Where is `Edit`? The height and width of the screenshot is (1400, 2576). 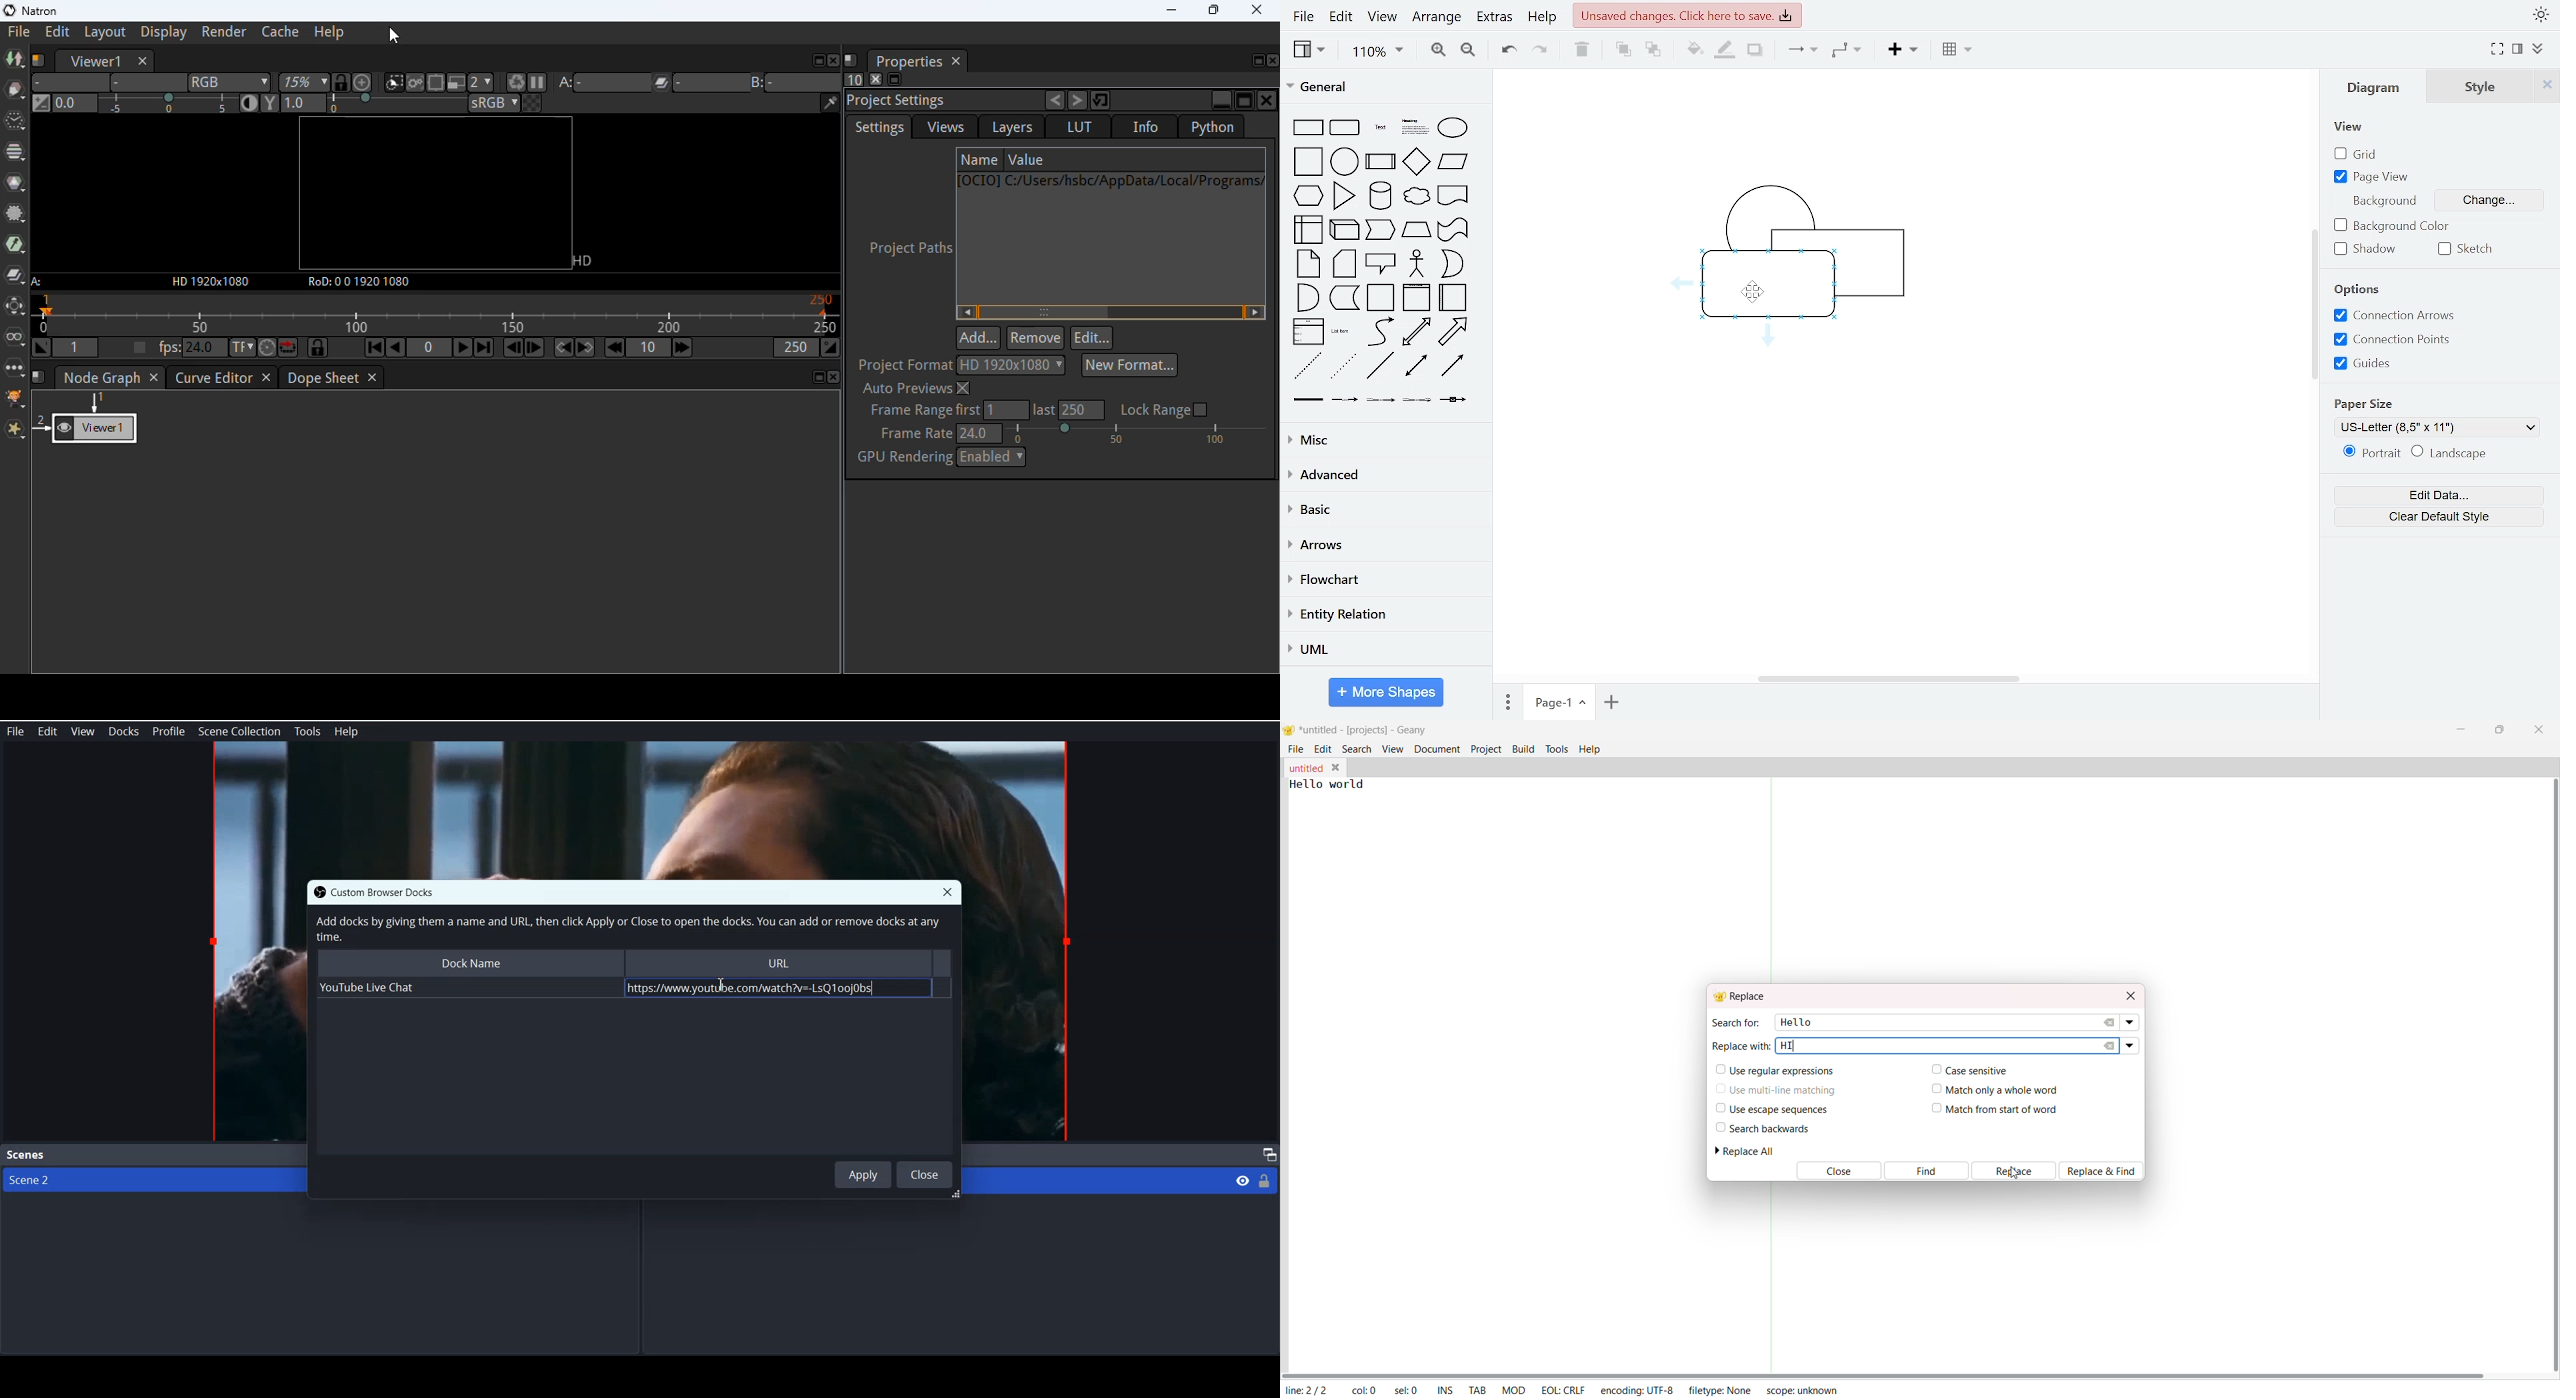 Edit is located at coordinates (47, 731).